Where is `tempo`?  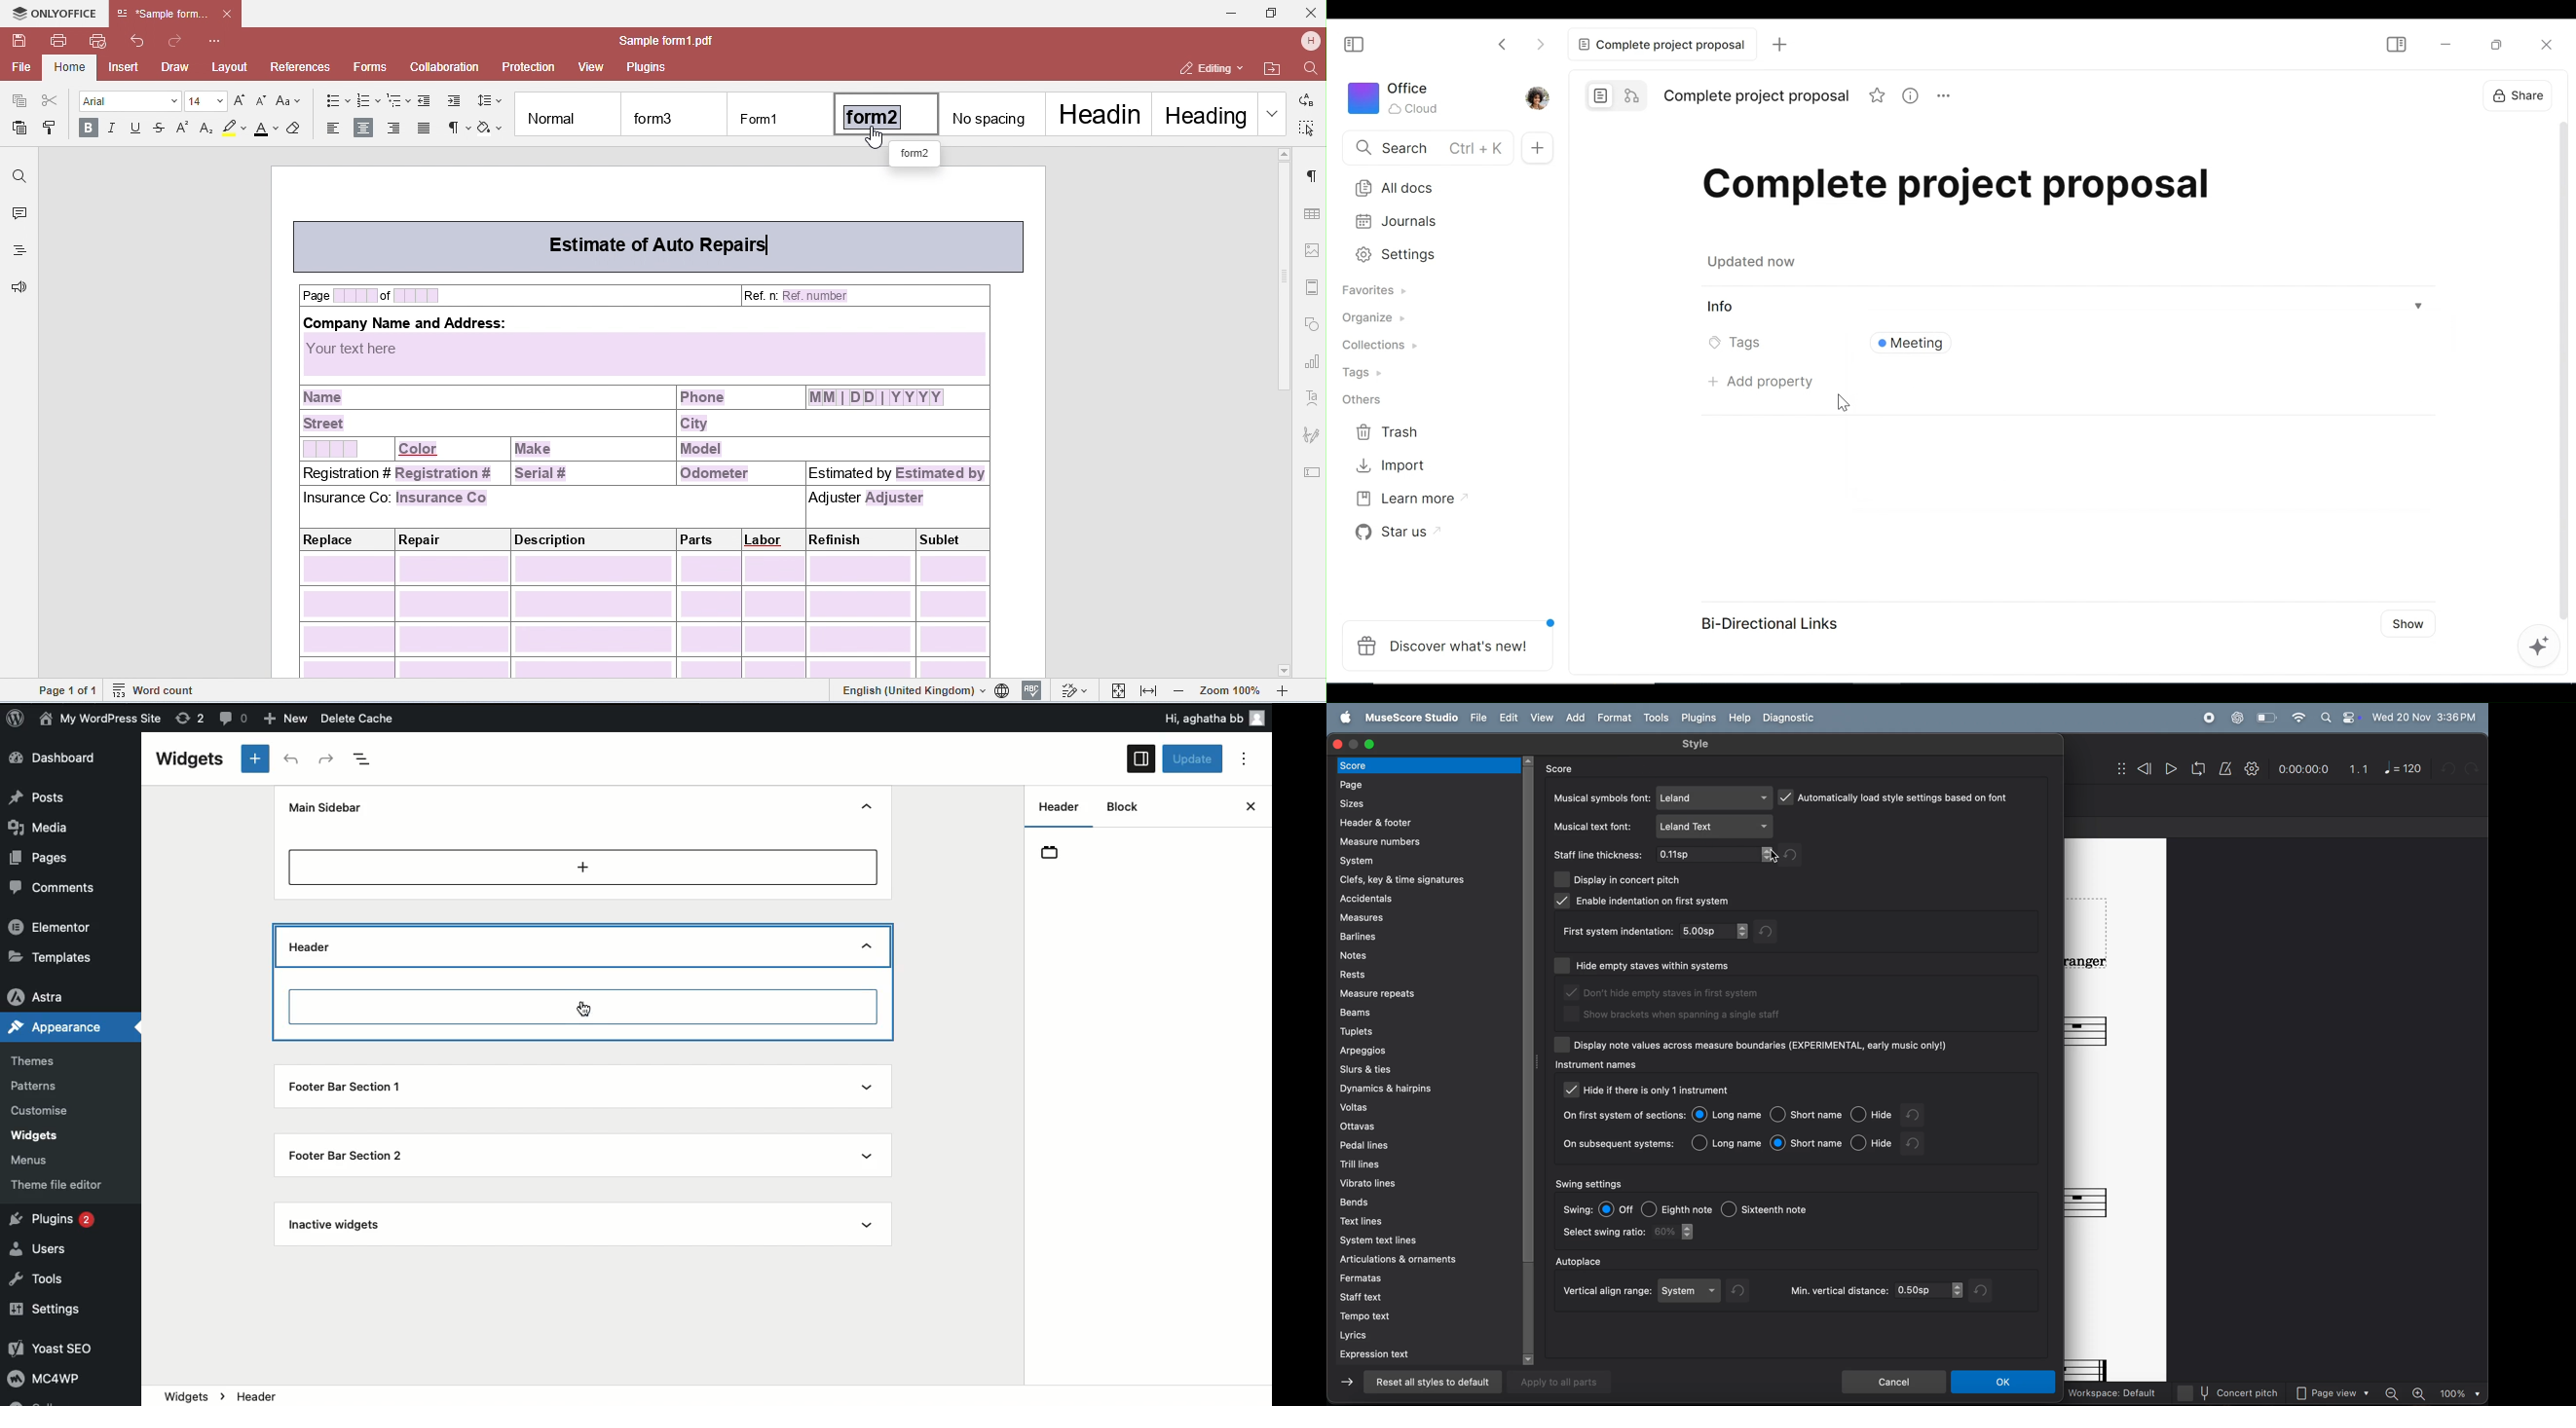
tempo is located at coordinates (1429, 1317).